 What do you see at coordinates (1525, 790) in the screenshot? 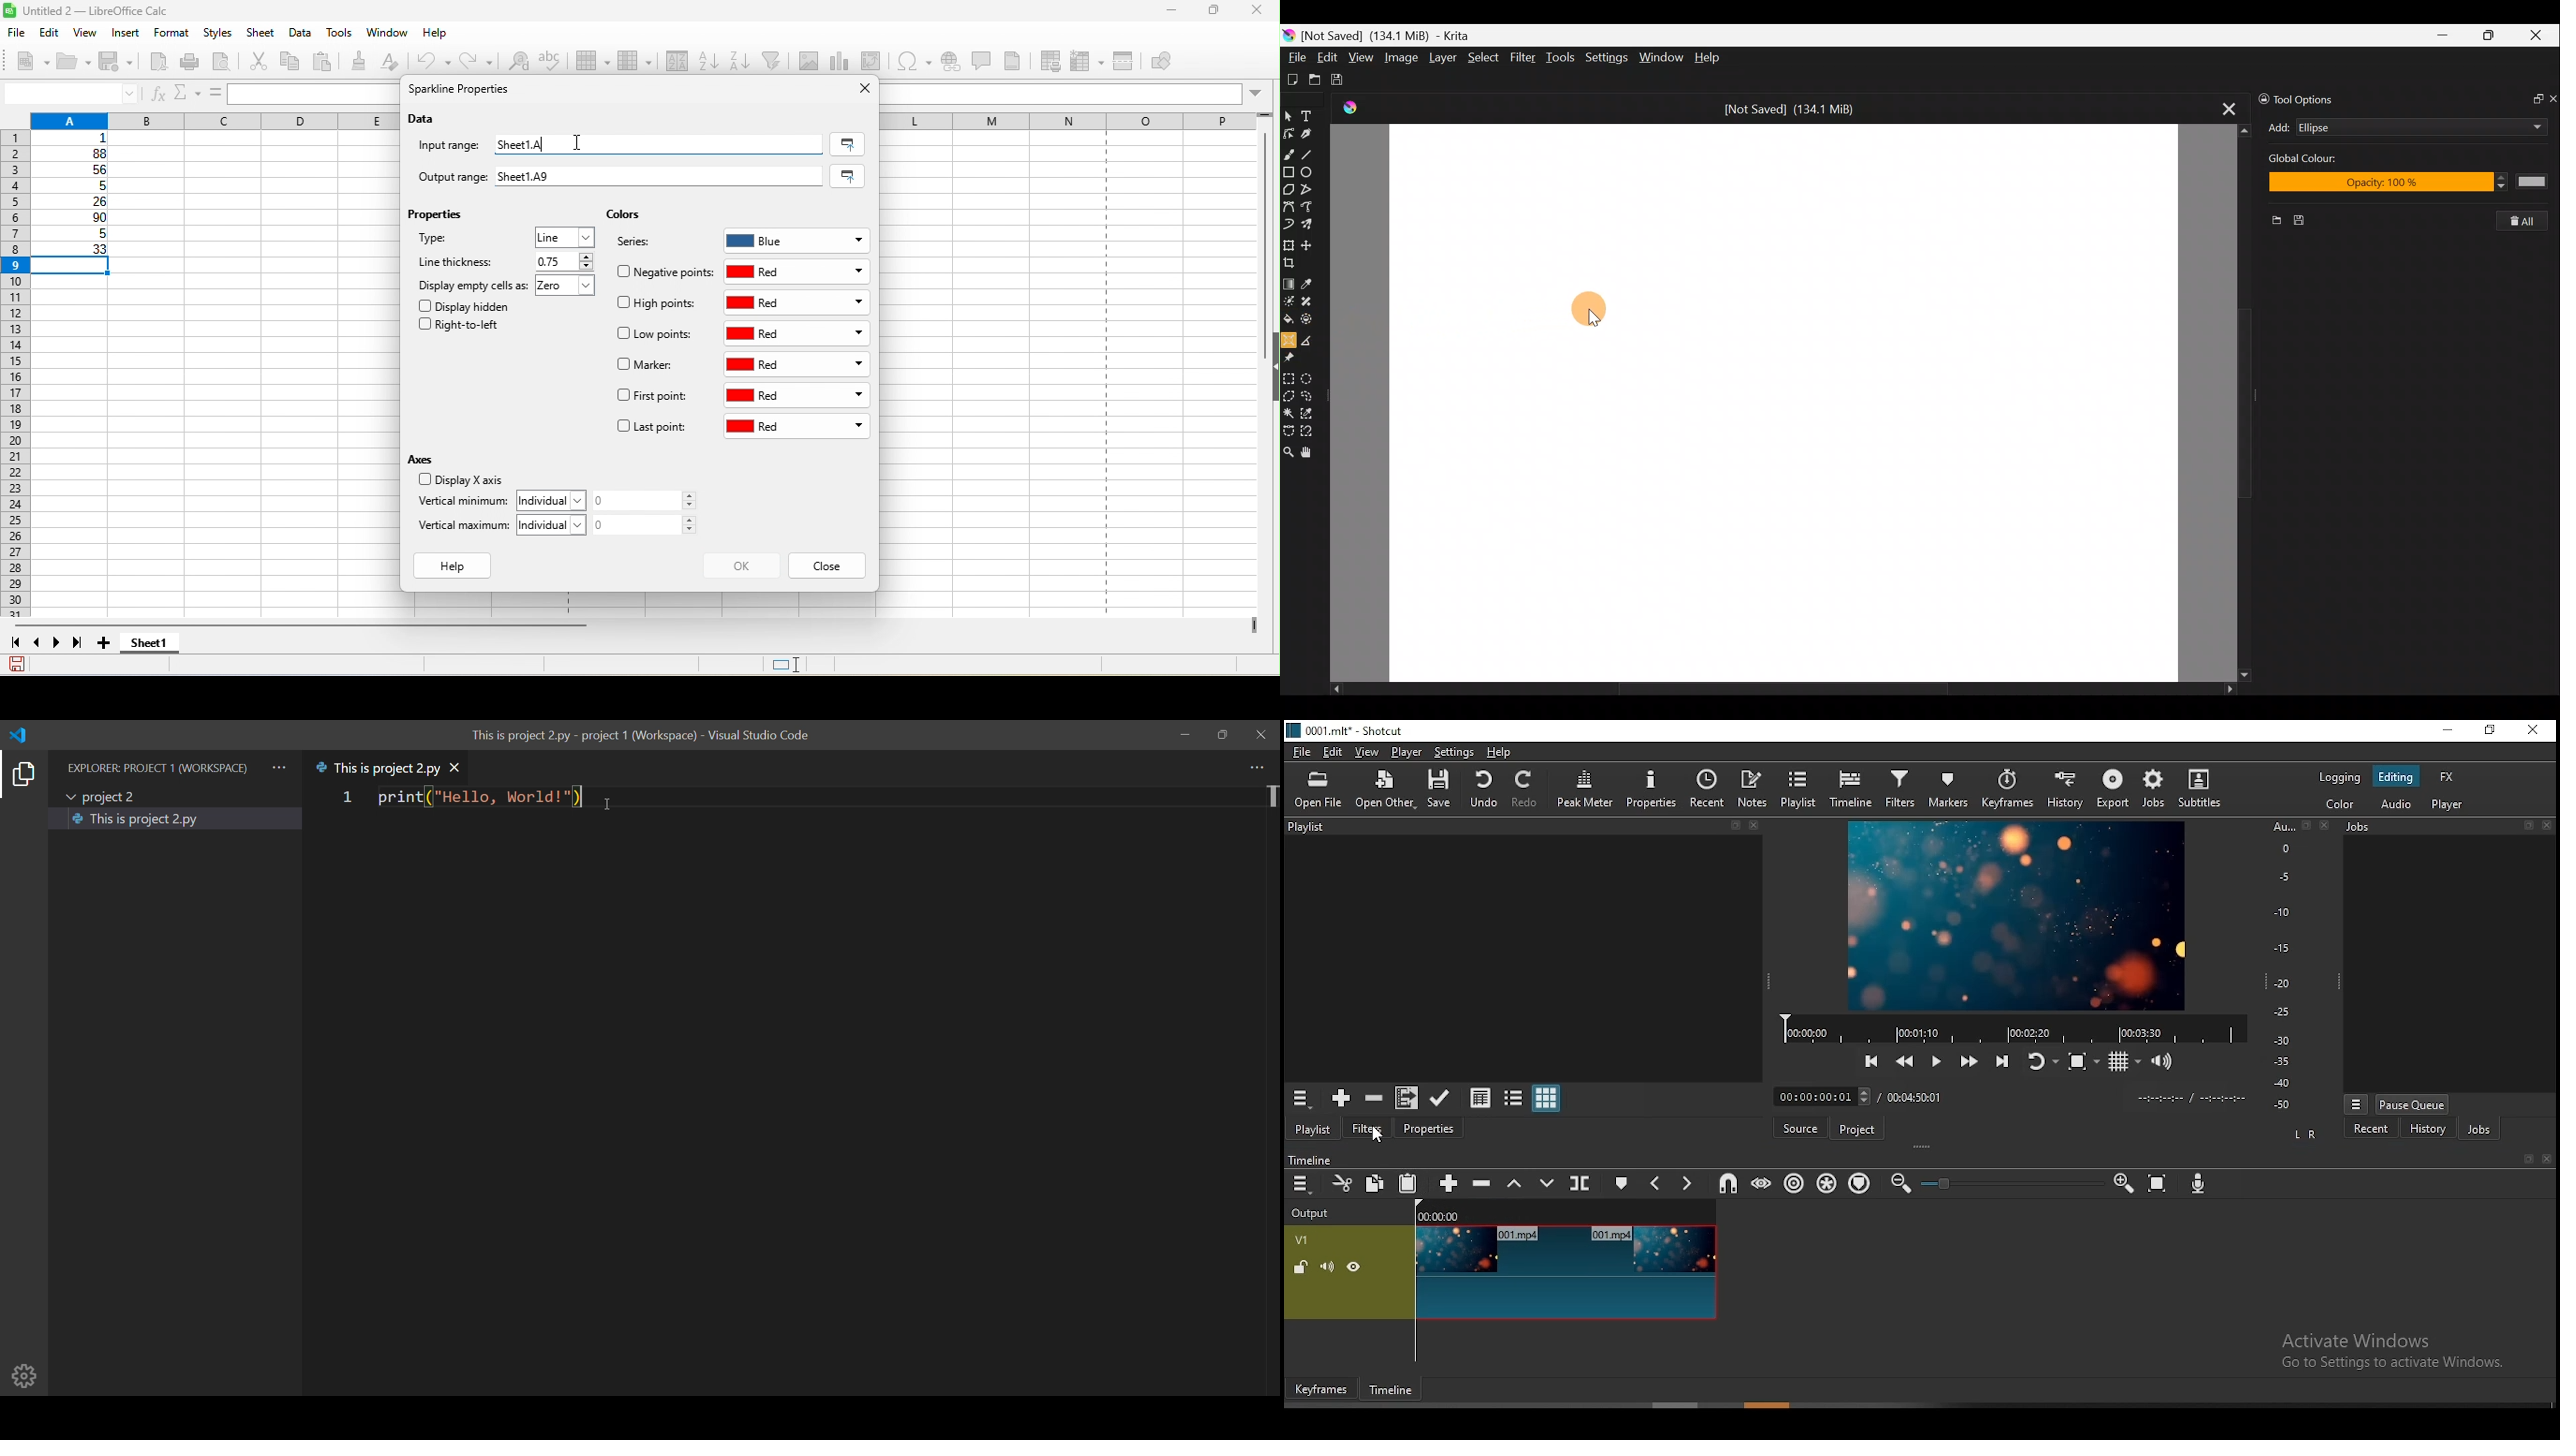
I see `redo` at bounding box center [1525, 790].